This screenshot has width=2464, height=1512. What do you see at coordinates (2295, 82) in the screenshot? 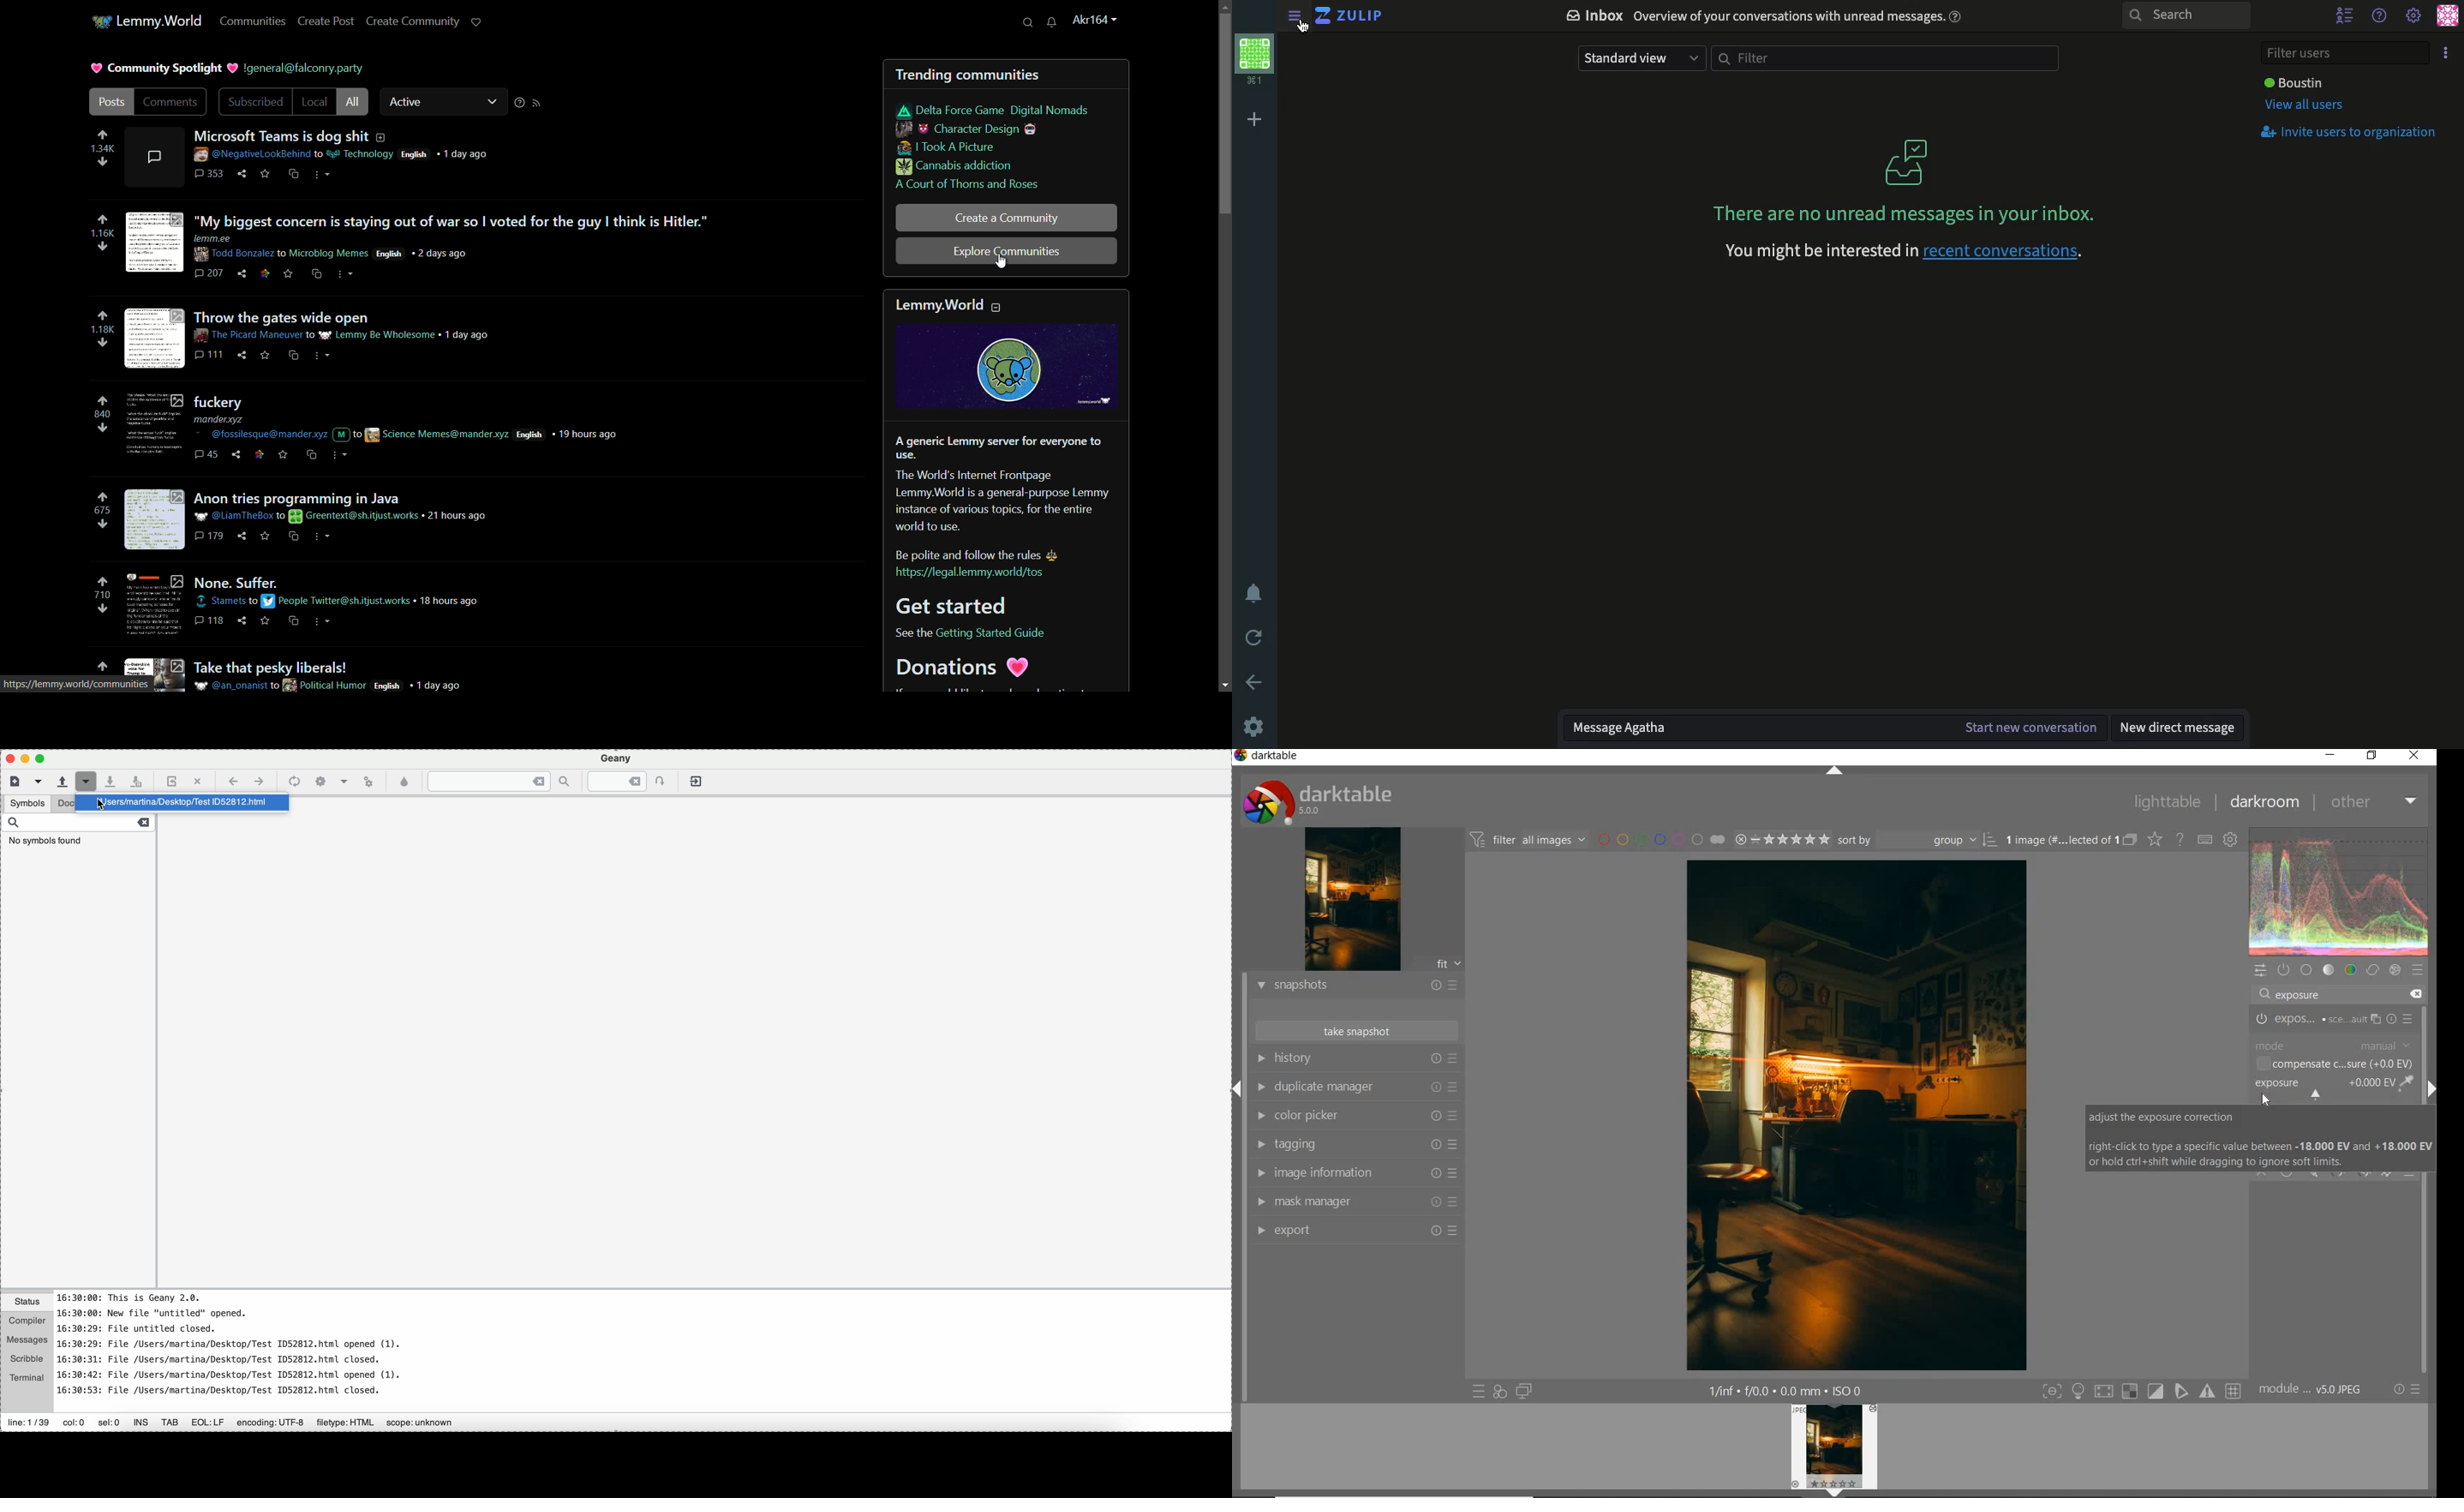
I see `User` at bounding box center [2295, 82].